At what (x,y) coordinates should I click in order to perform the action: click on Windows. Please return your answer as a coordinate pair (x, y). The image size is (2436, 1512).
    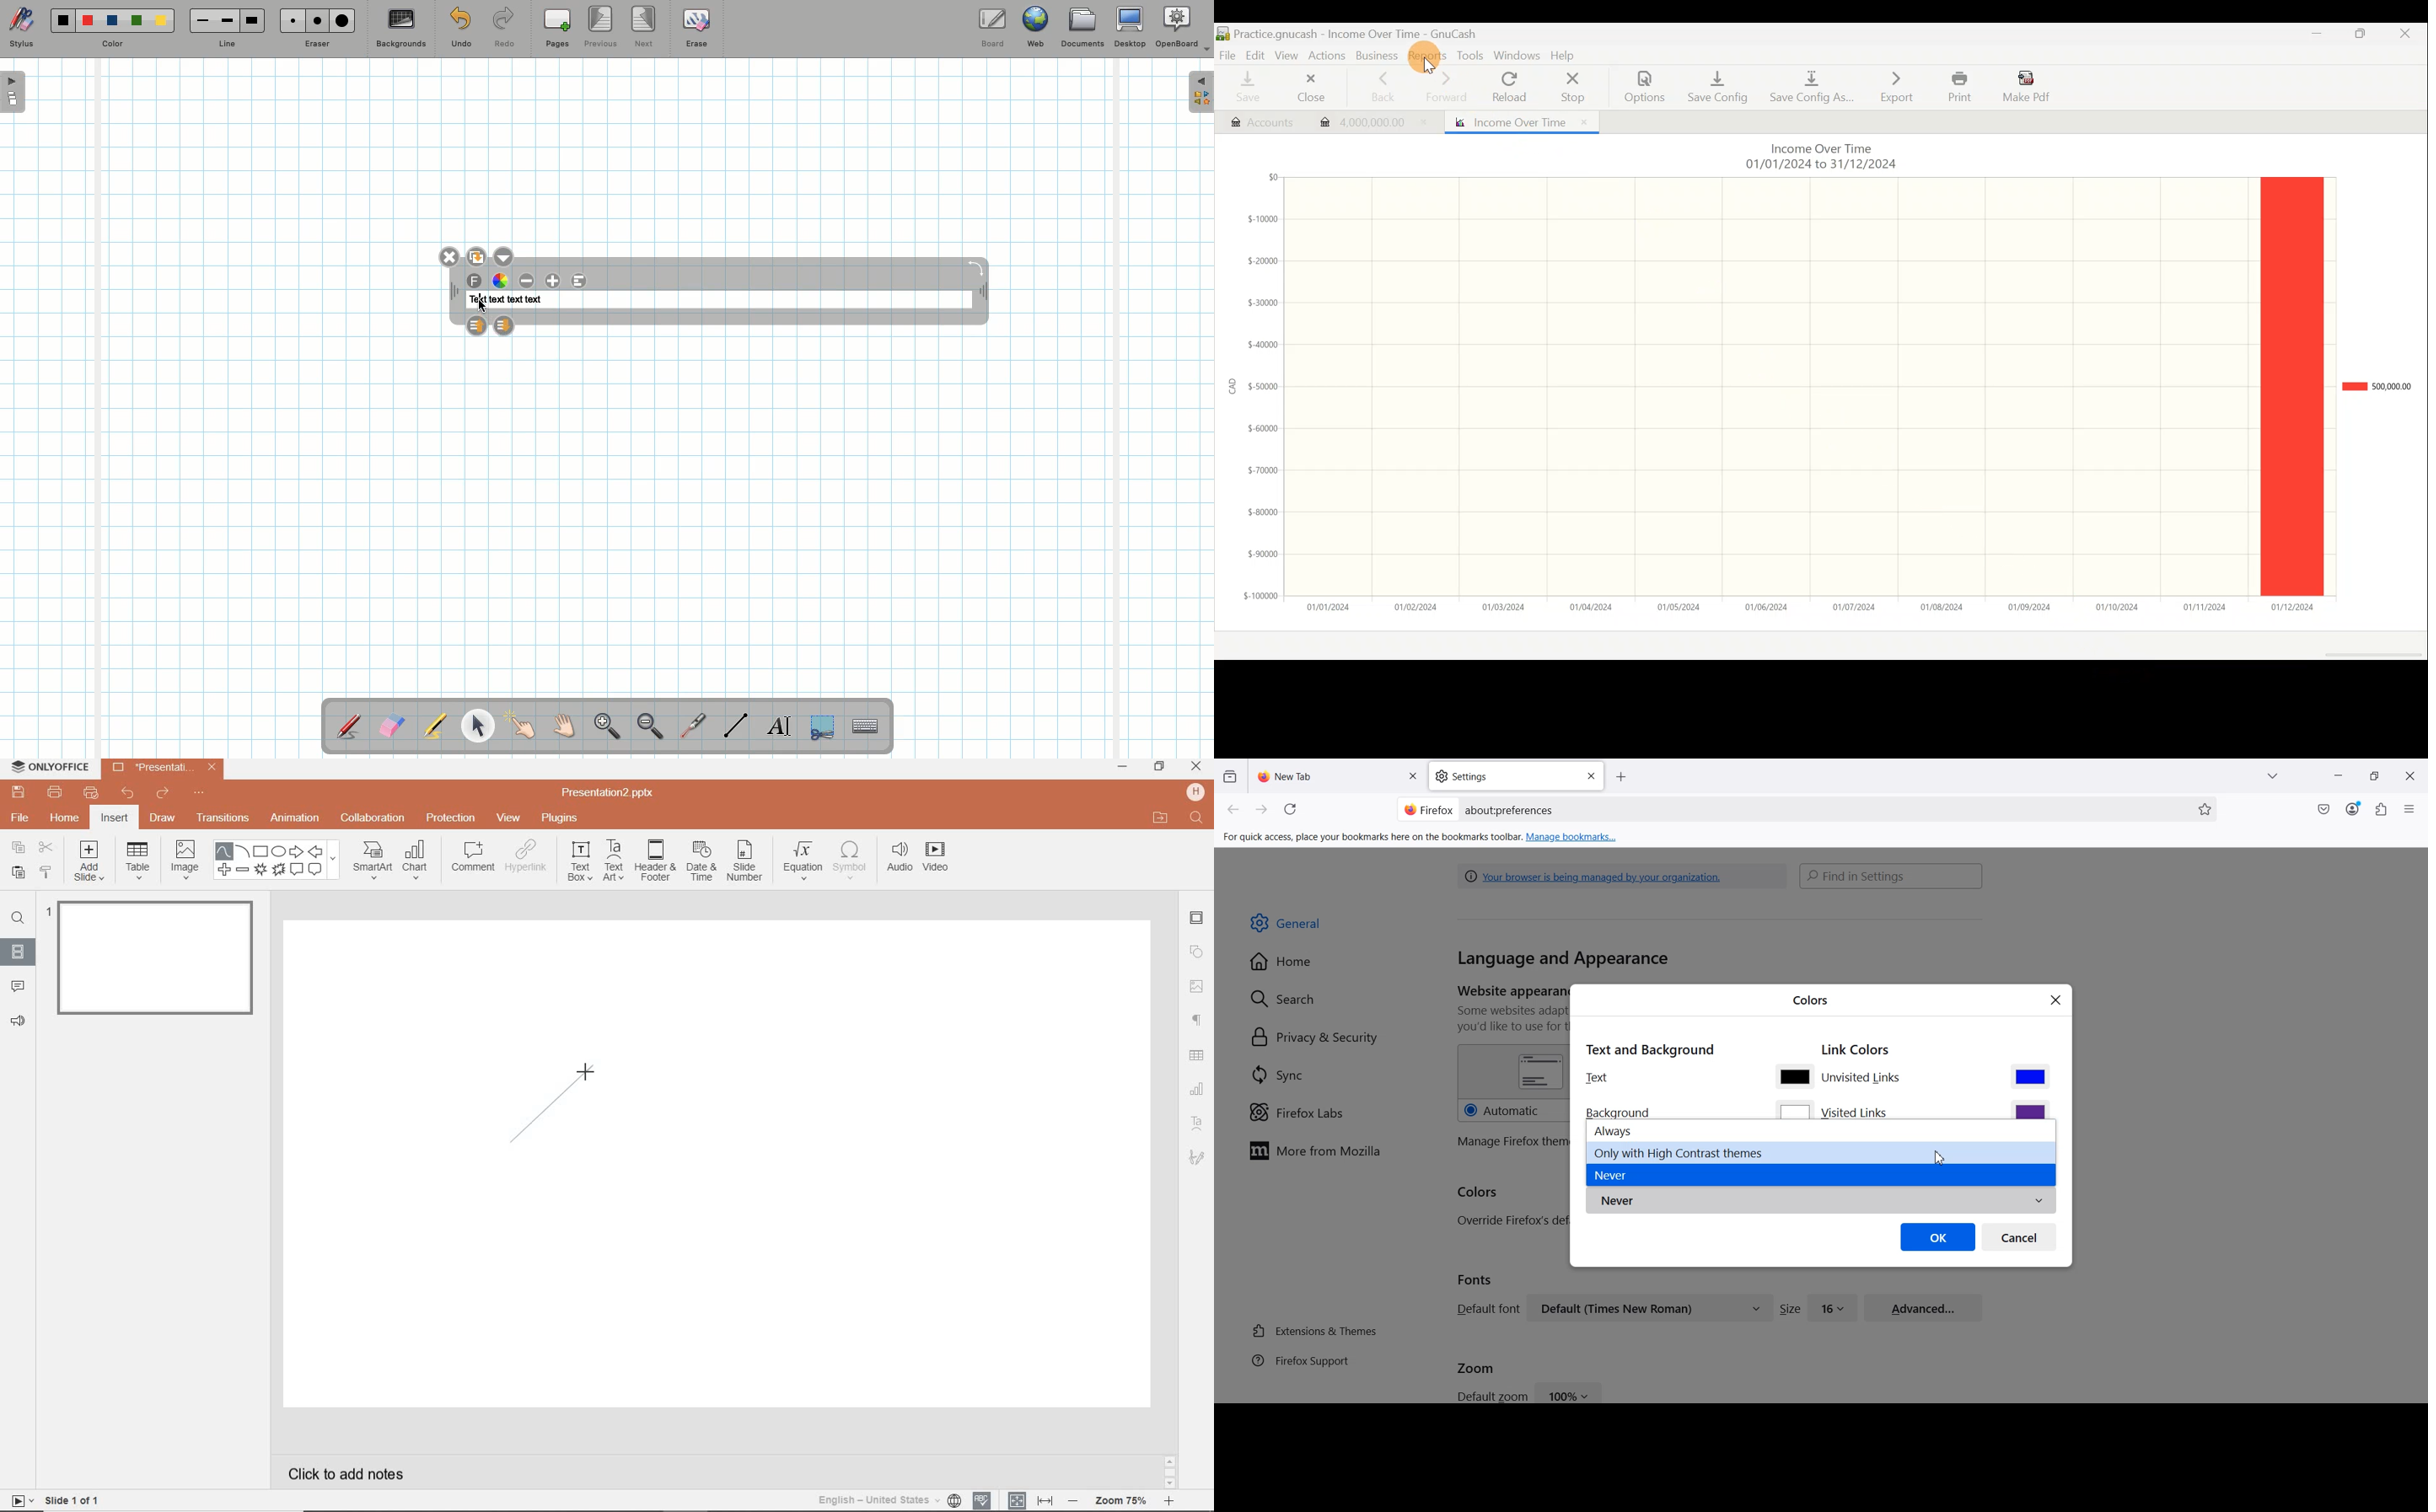
    Looking at the image, I should click on (1517, 55).